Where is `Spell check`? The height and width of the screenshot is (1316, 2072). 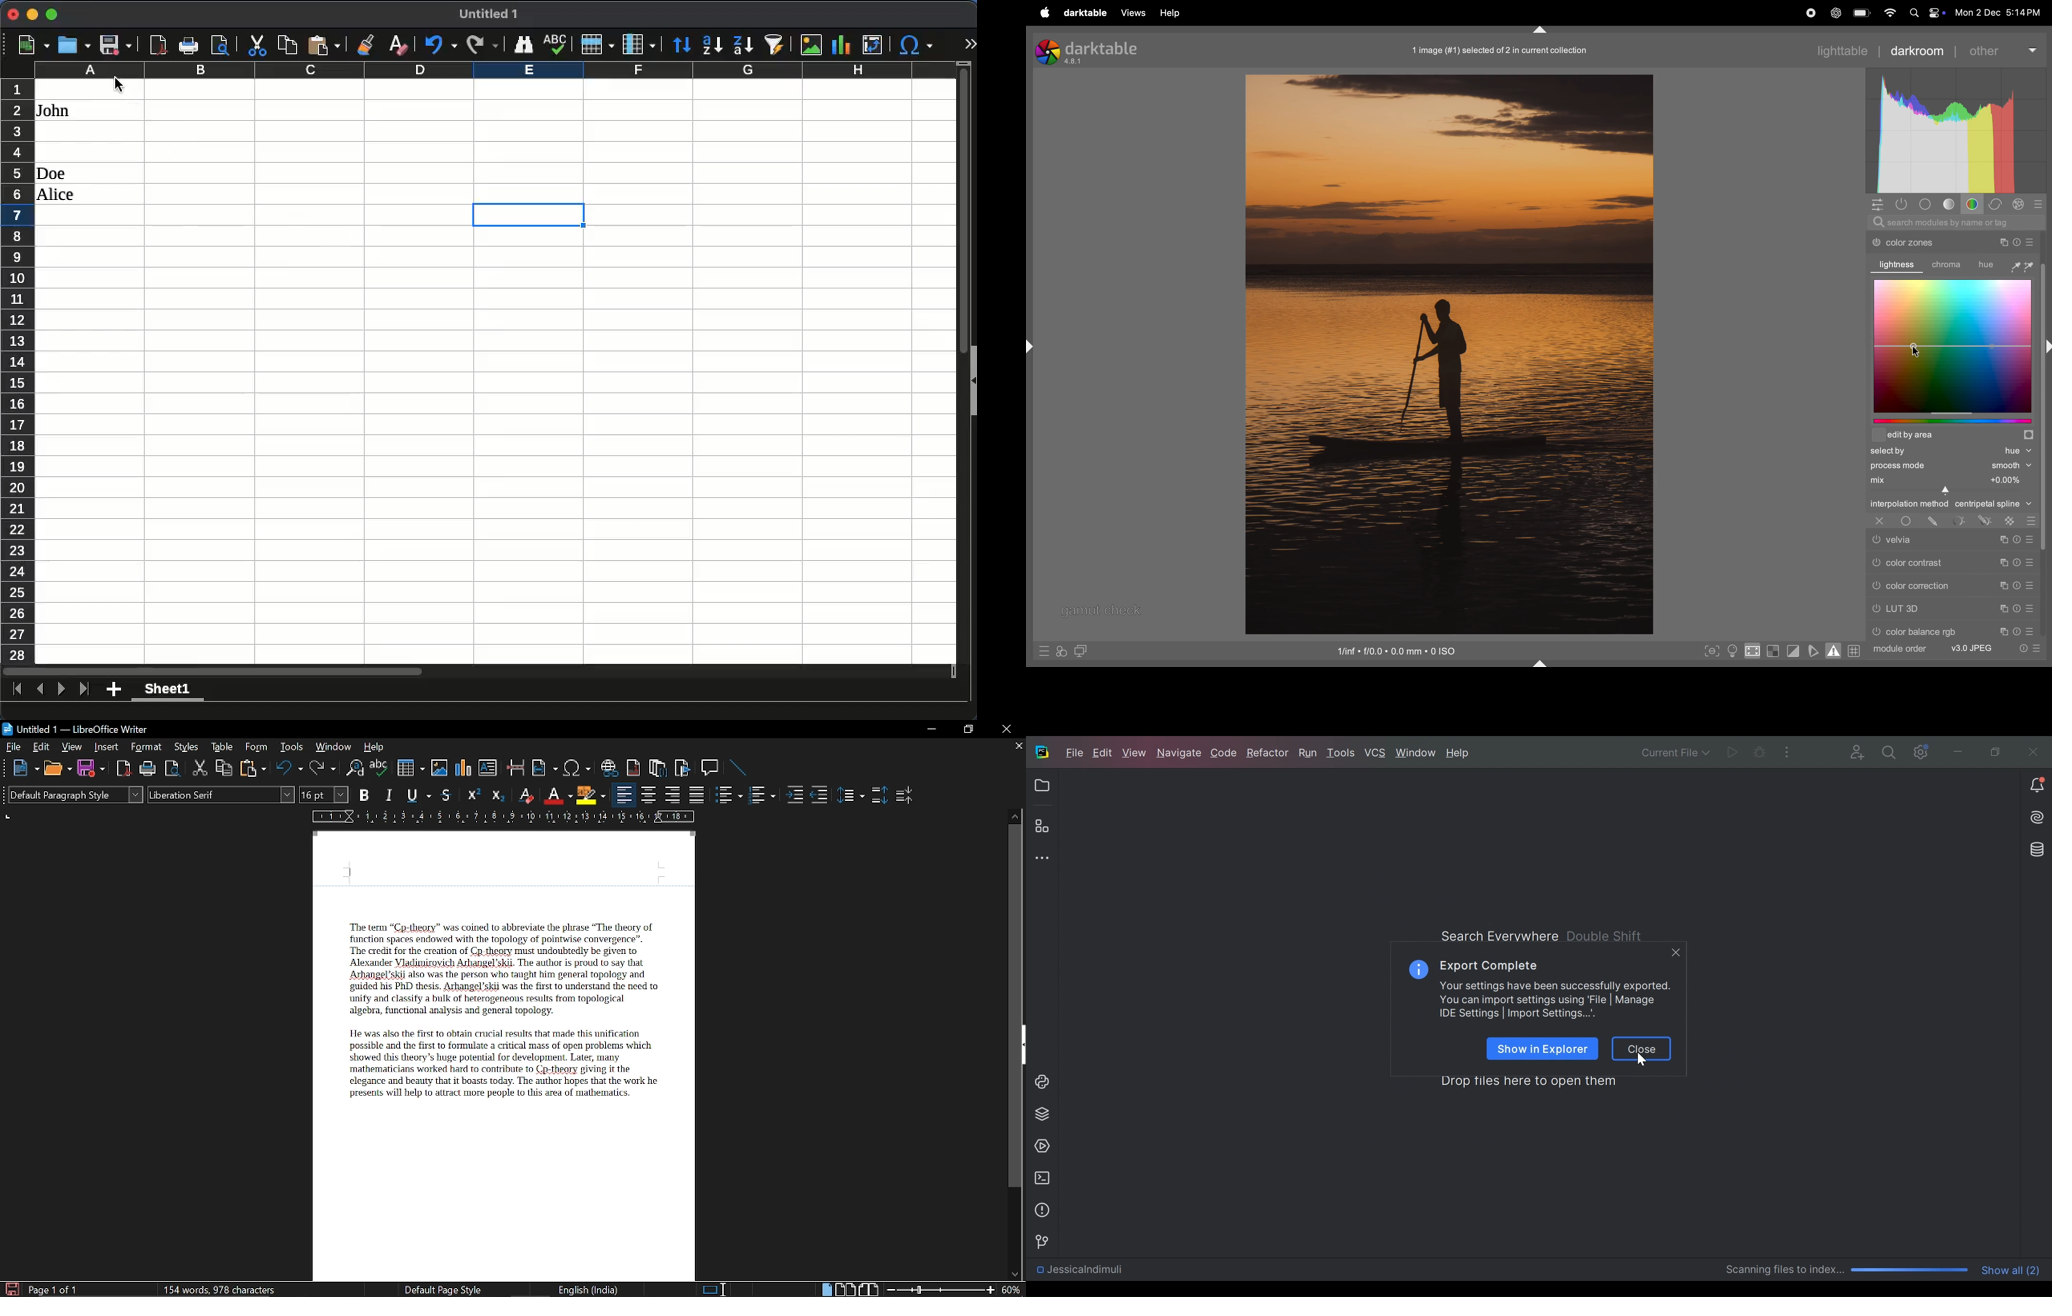 Spell check is located at coordinates (379, 768).